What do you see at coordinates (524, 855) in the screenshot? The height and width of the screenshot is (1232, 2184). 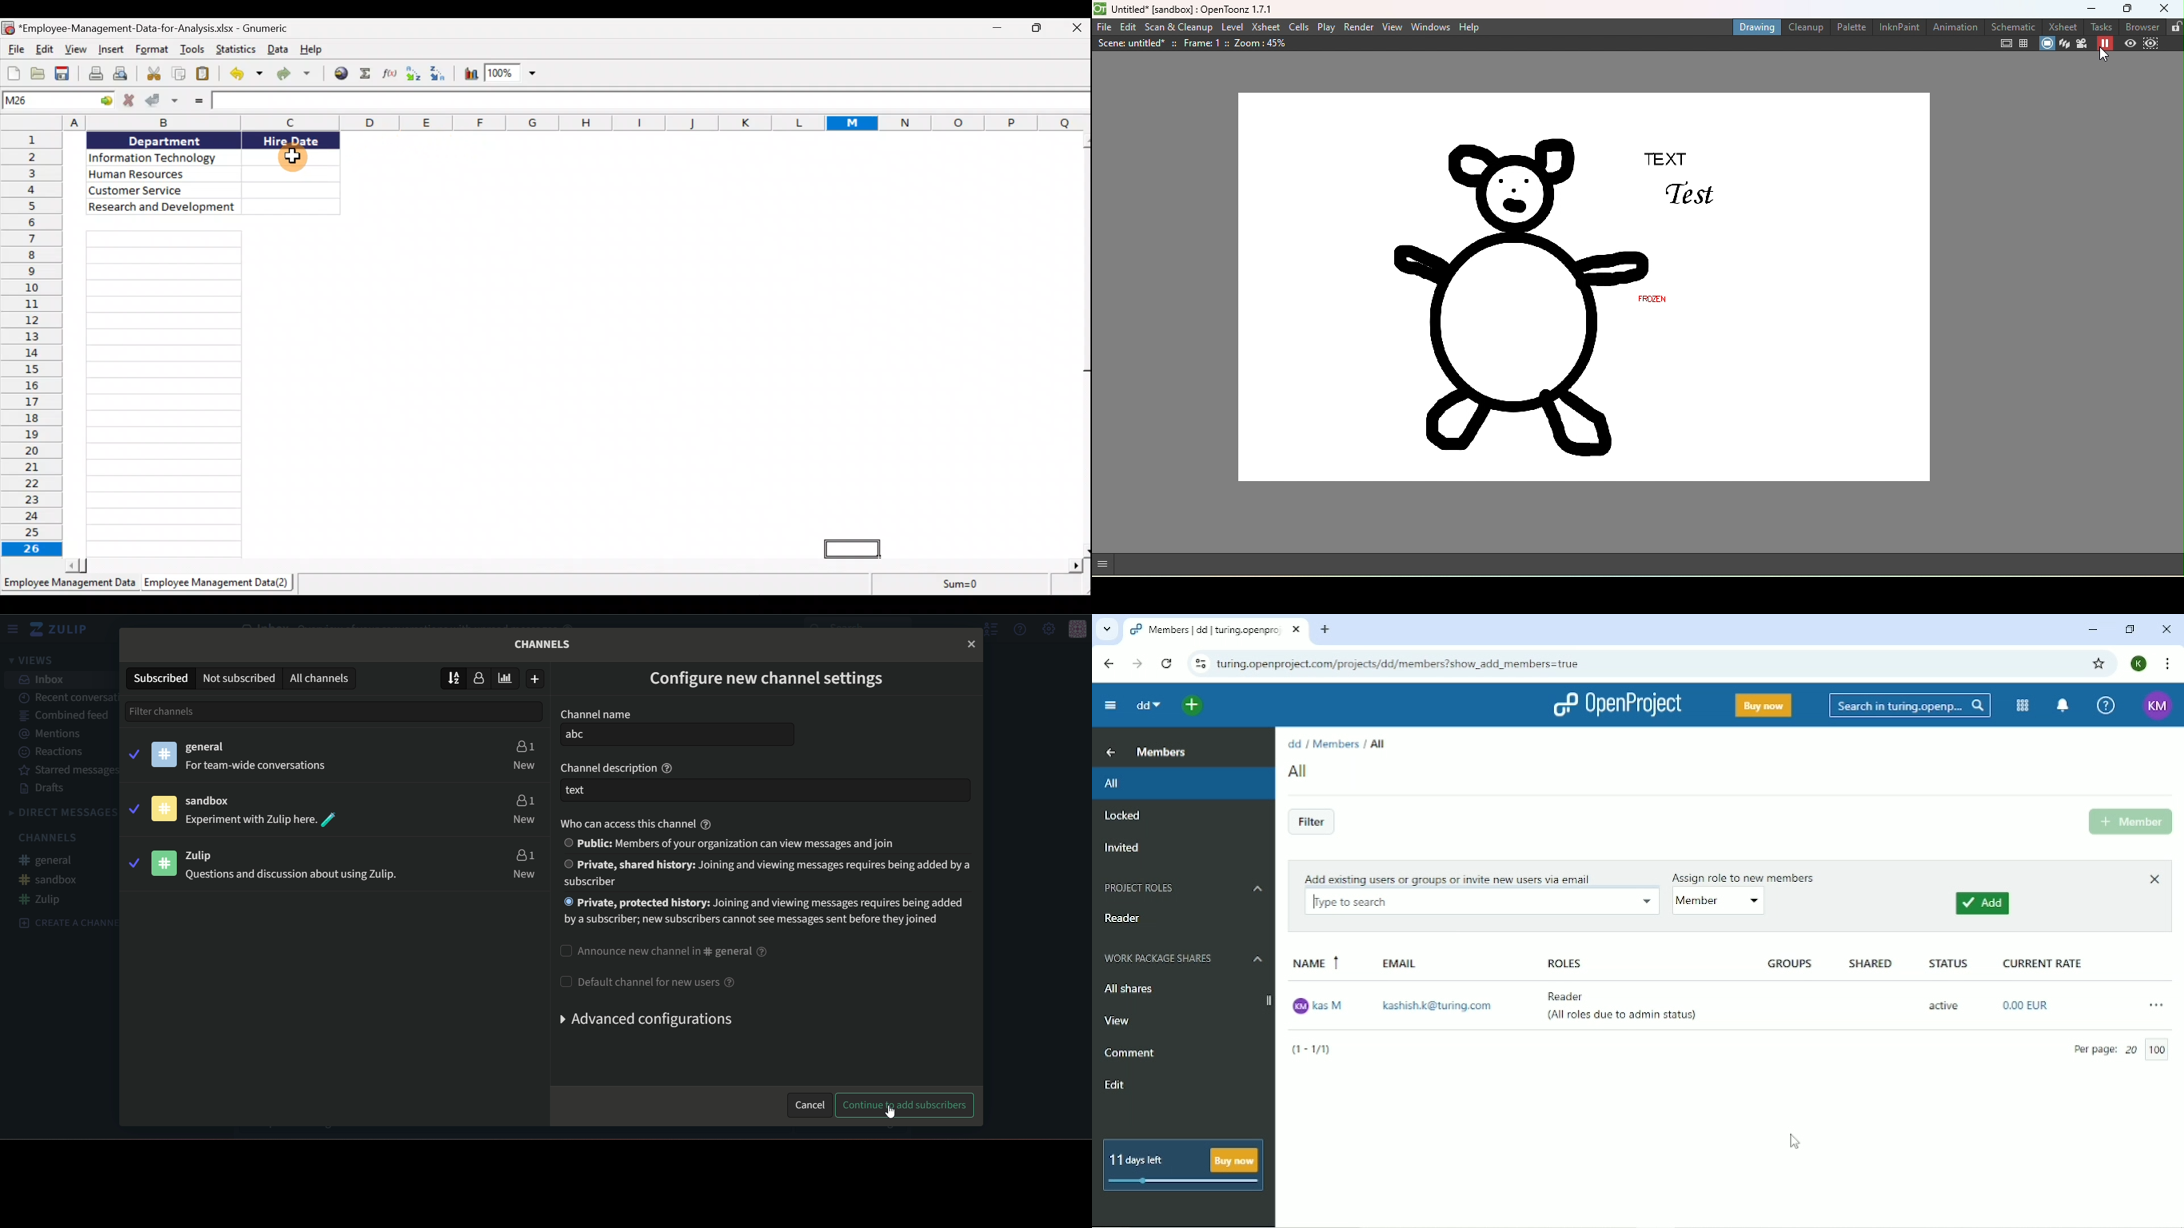 I see `users` at bounding box center [524, 855].